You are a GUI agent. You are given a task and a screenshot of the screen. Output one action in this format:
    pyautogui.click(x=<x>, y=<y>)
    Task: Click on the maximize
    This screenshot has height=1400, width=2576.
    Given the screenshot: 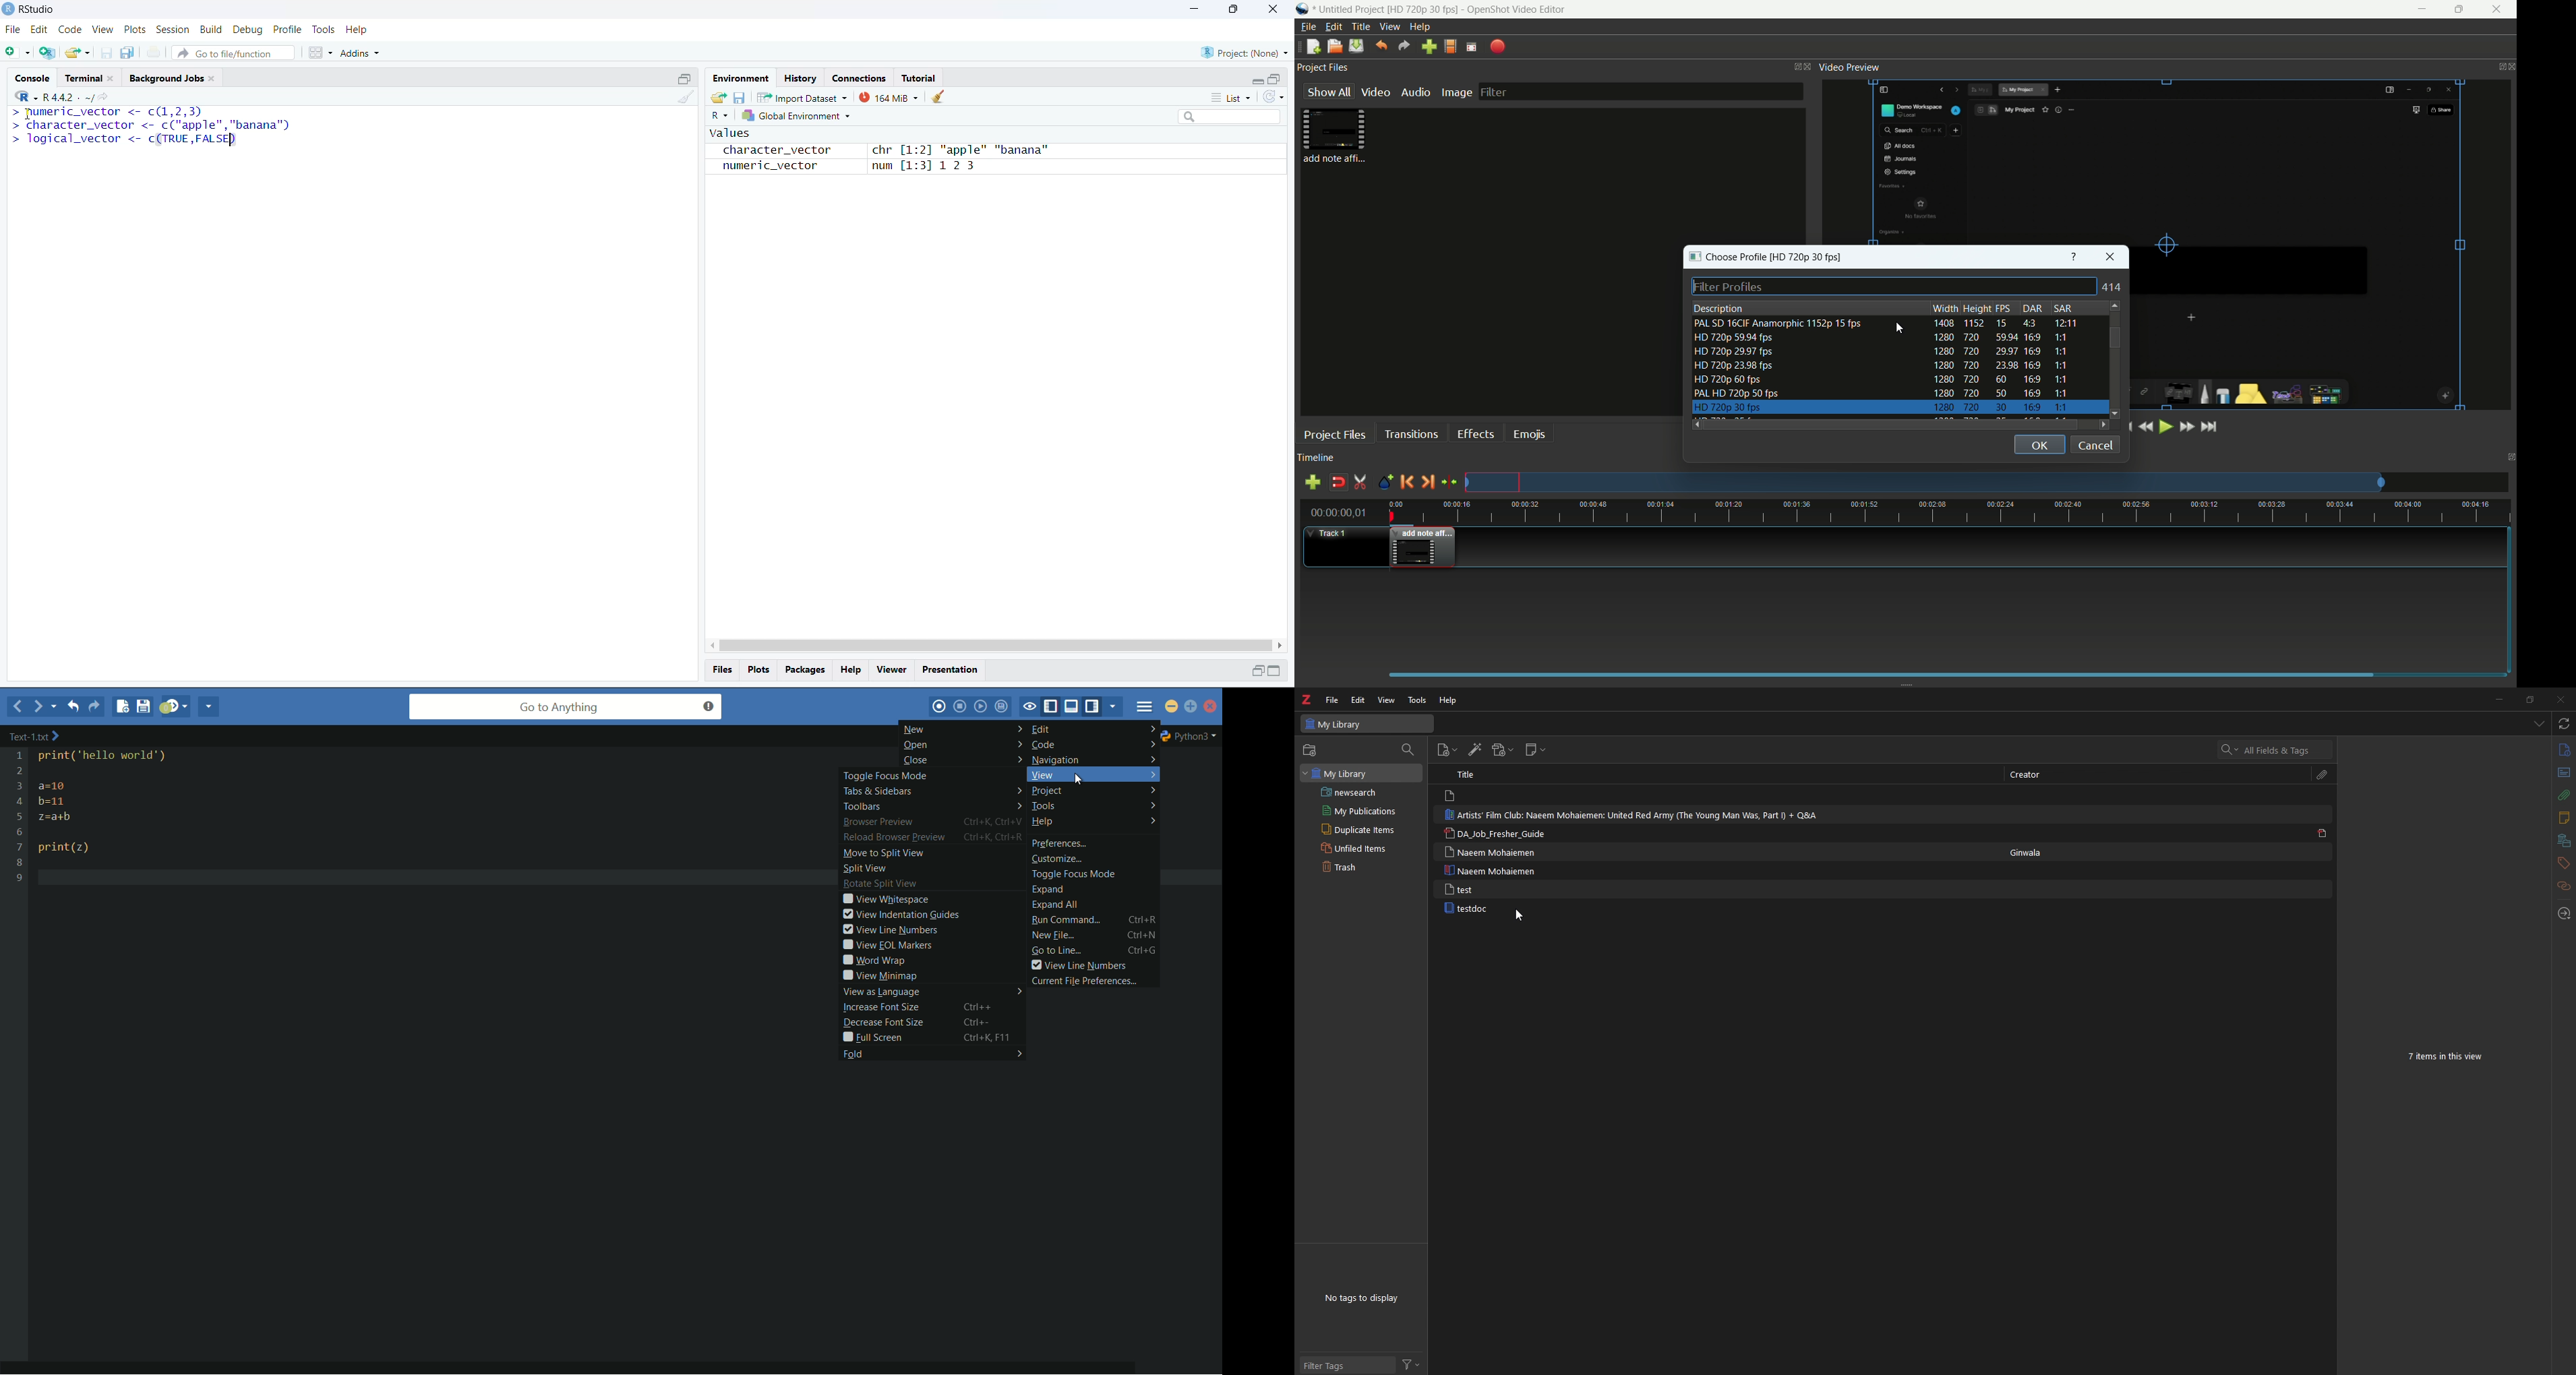 What is the action you would take?
    pyautogui.click(x=1275, y=670)
    